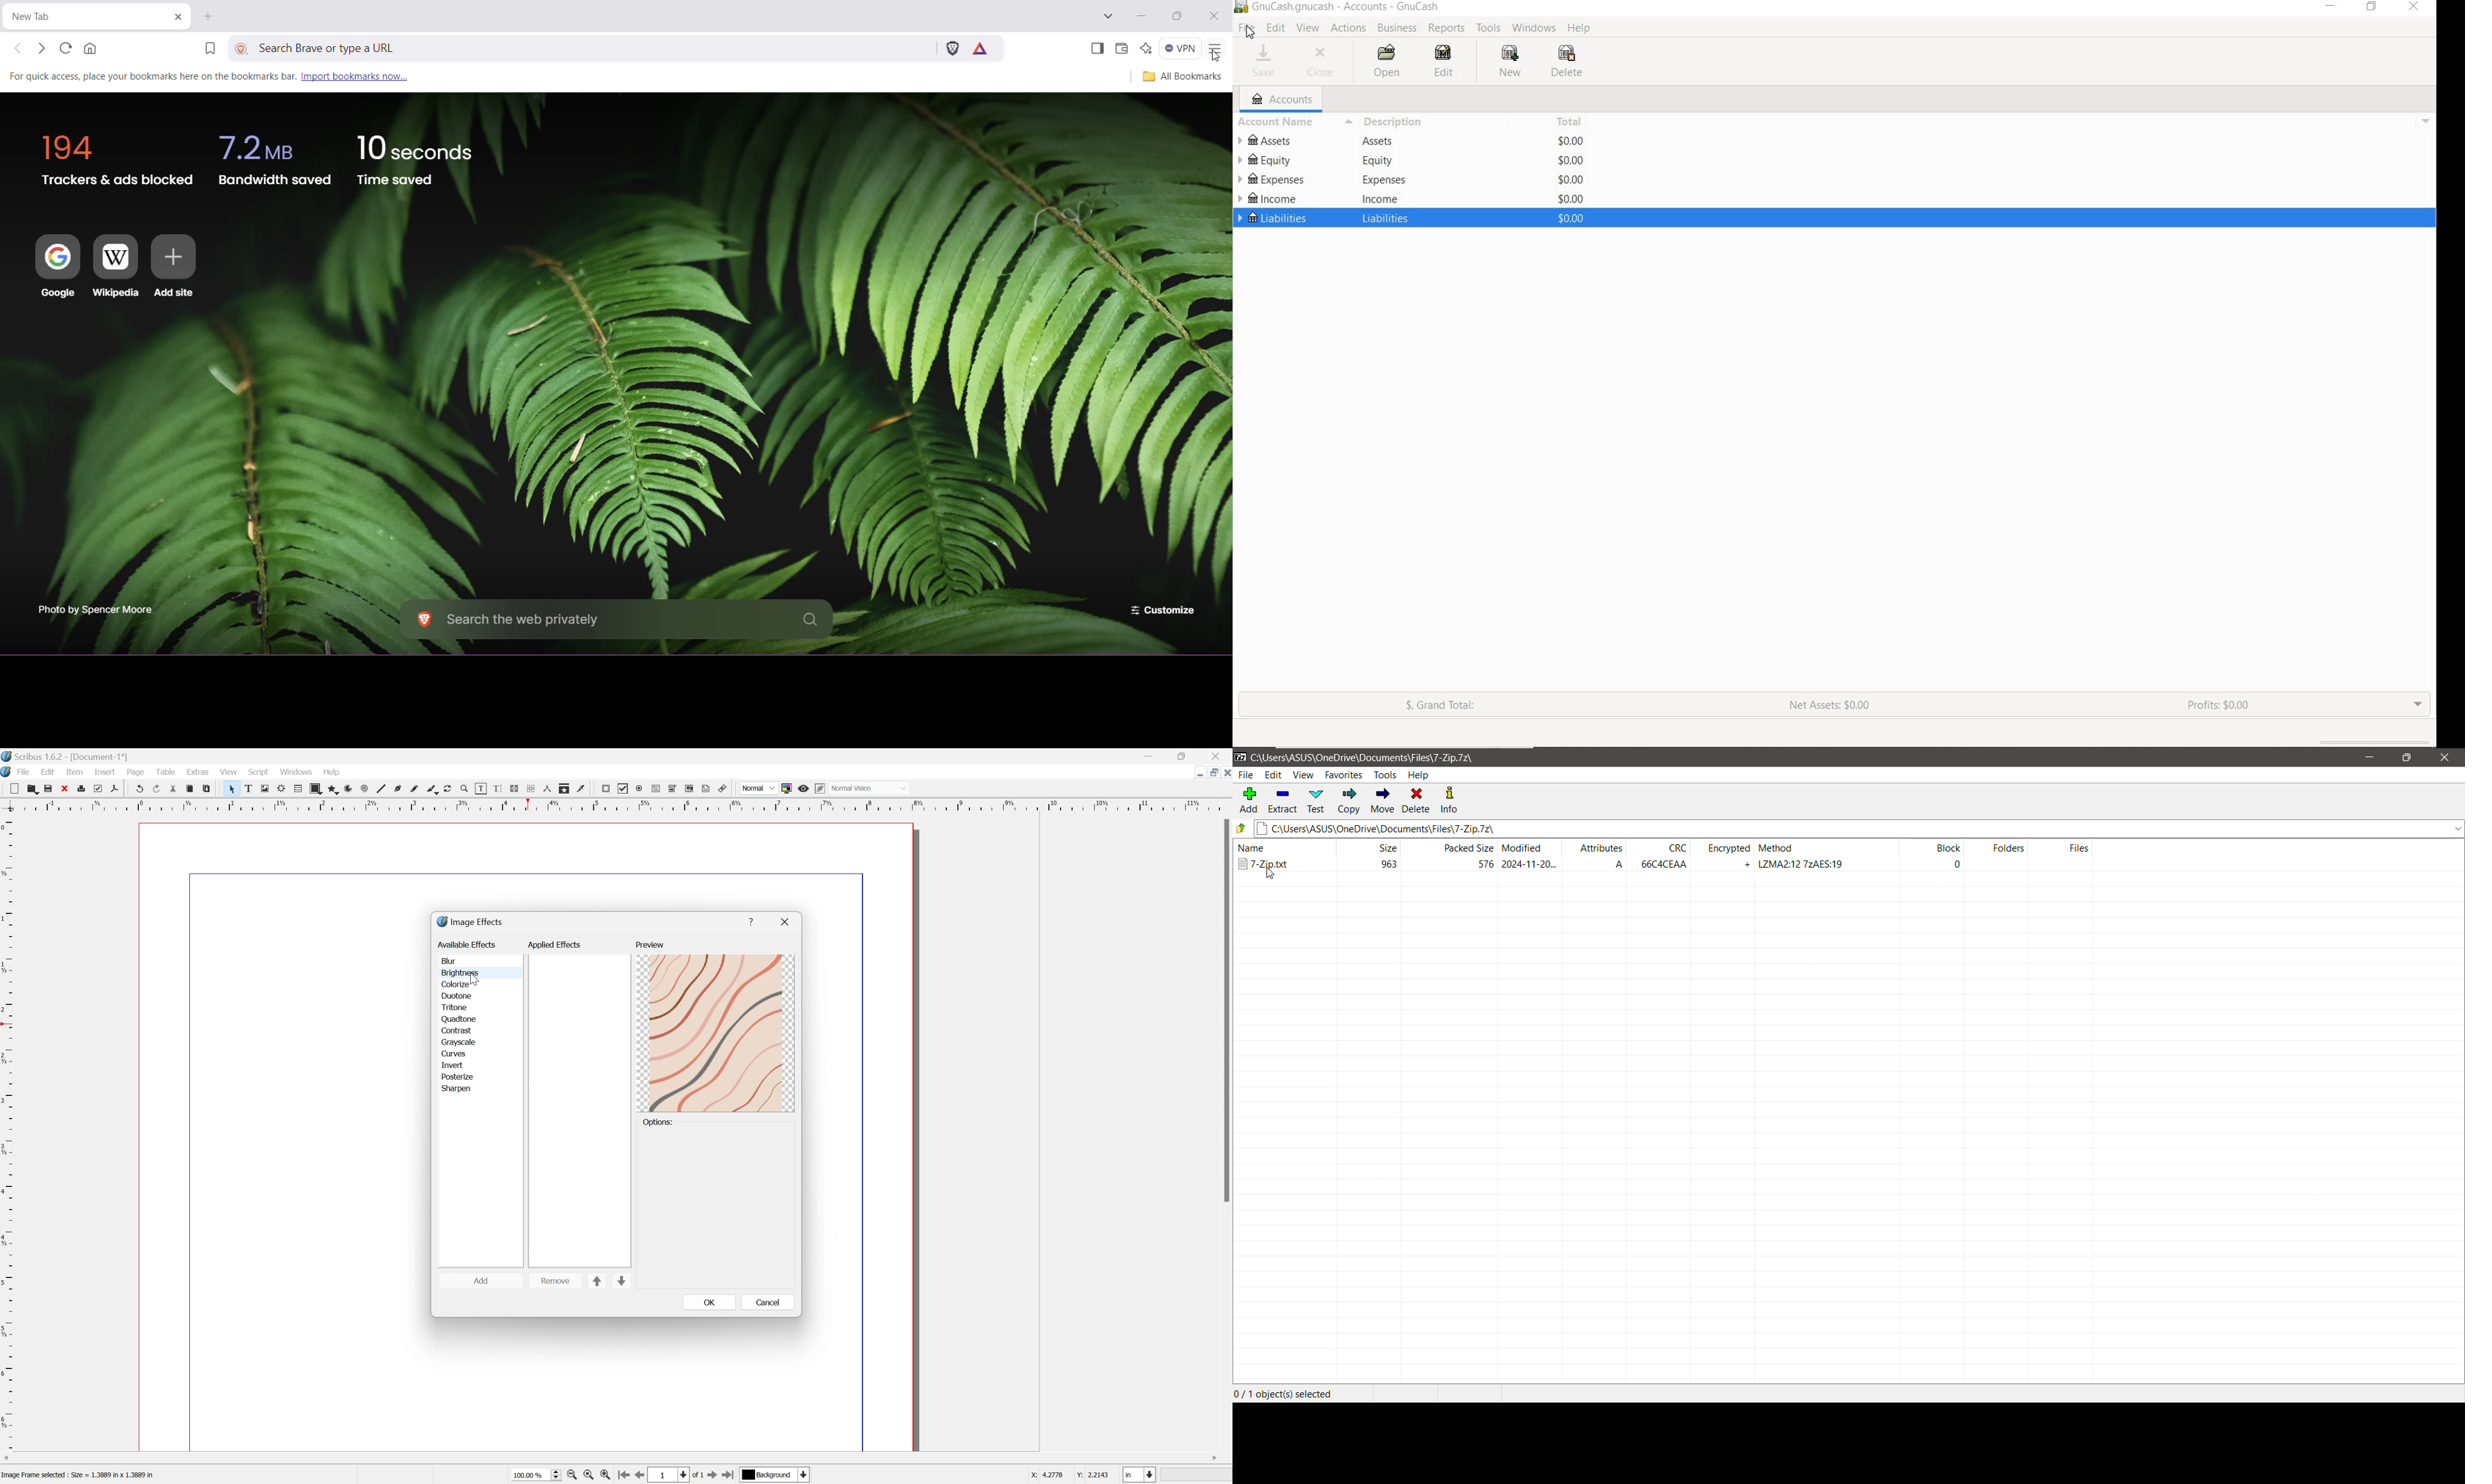 Image resolution: width=2492 pixels, height=1484 pixels. What do you see at coordinates (456, 1006) in the screenshot?
I see `tritone` at bounding box center [456, 1006].